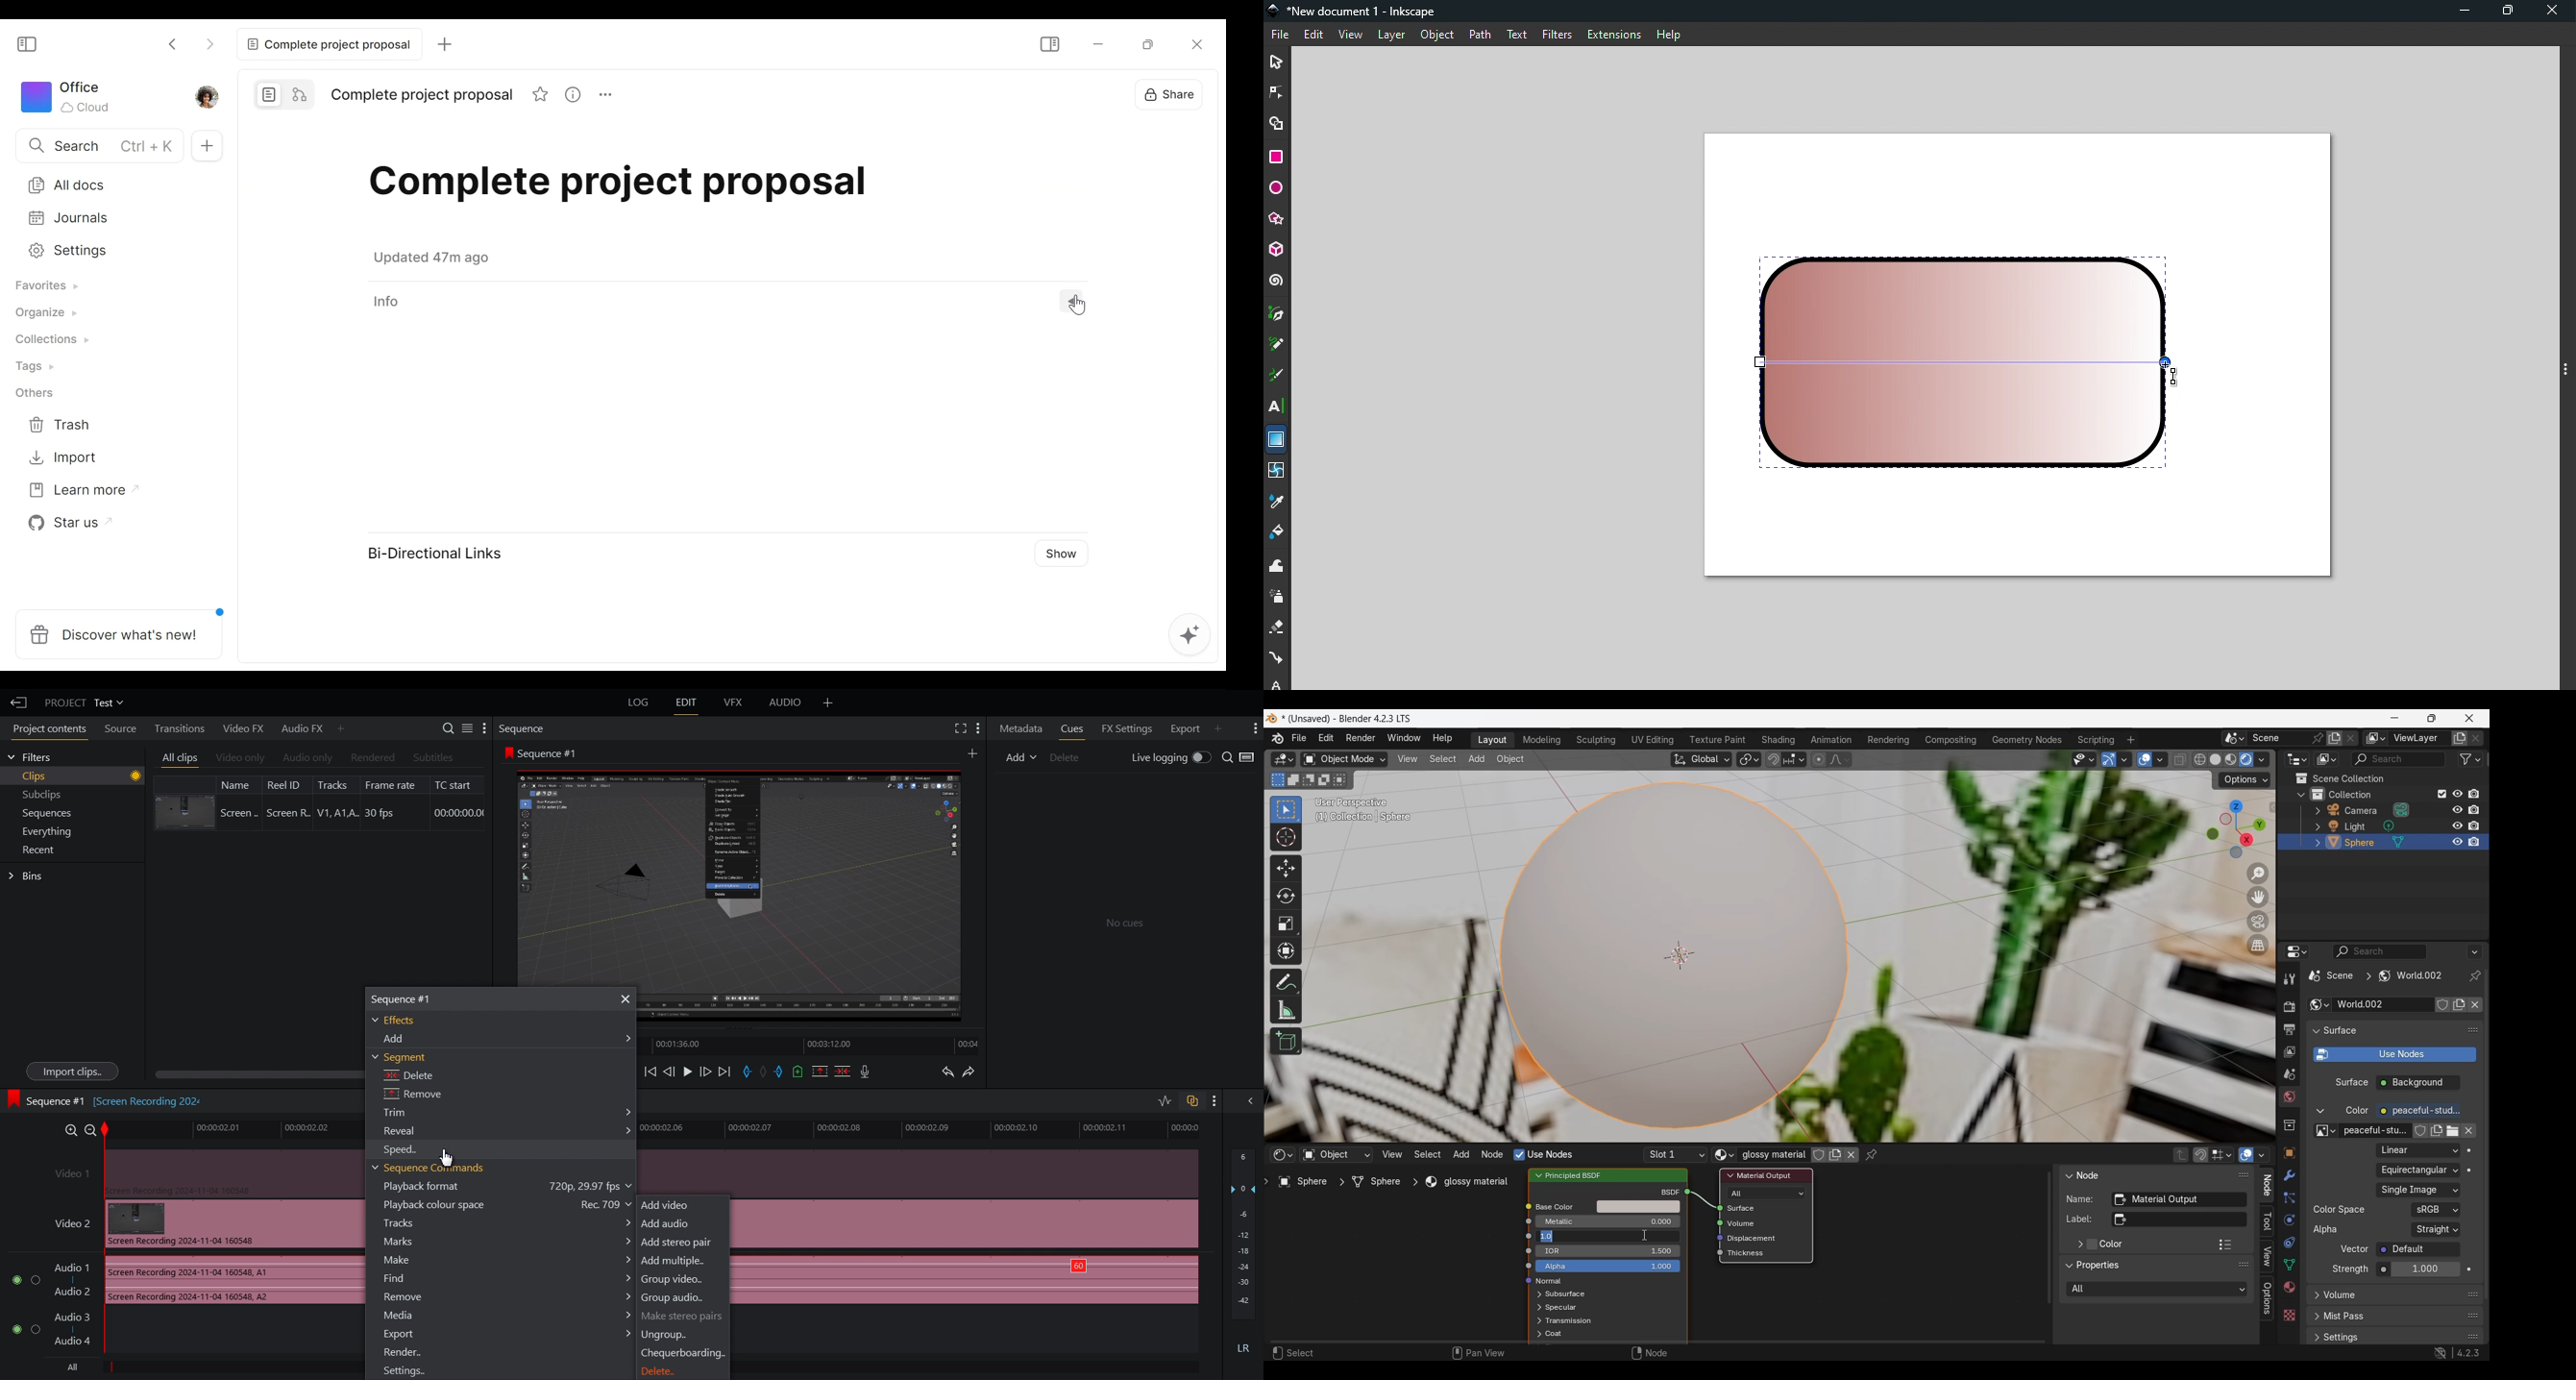  I want to click on Representation of alpha in the image, so click(2436, 1229).